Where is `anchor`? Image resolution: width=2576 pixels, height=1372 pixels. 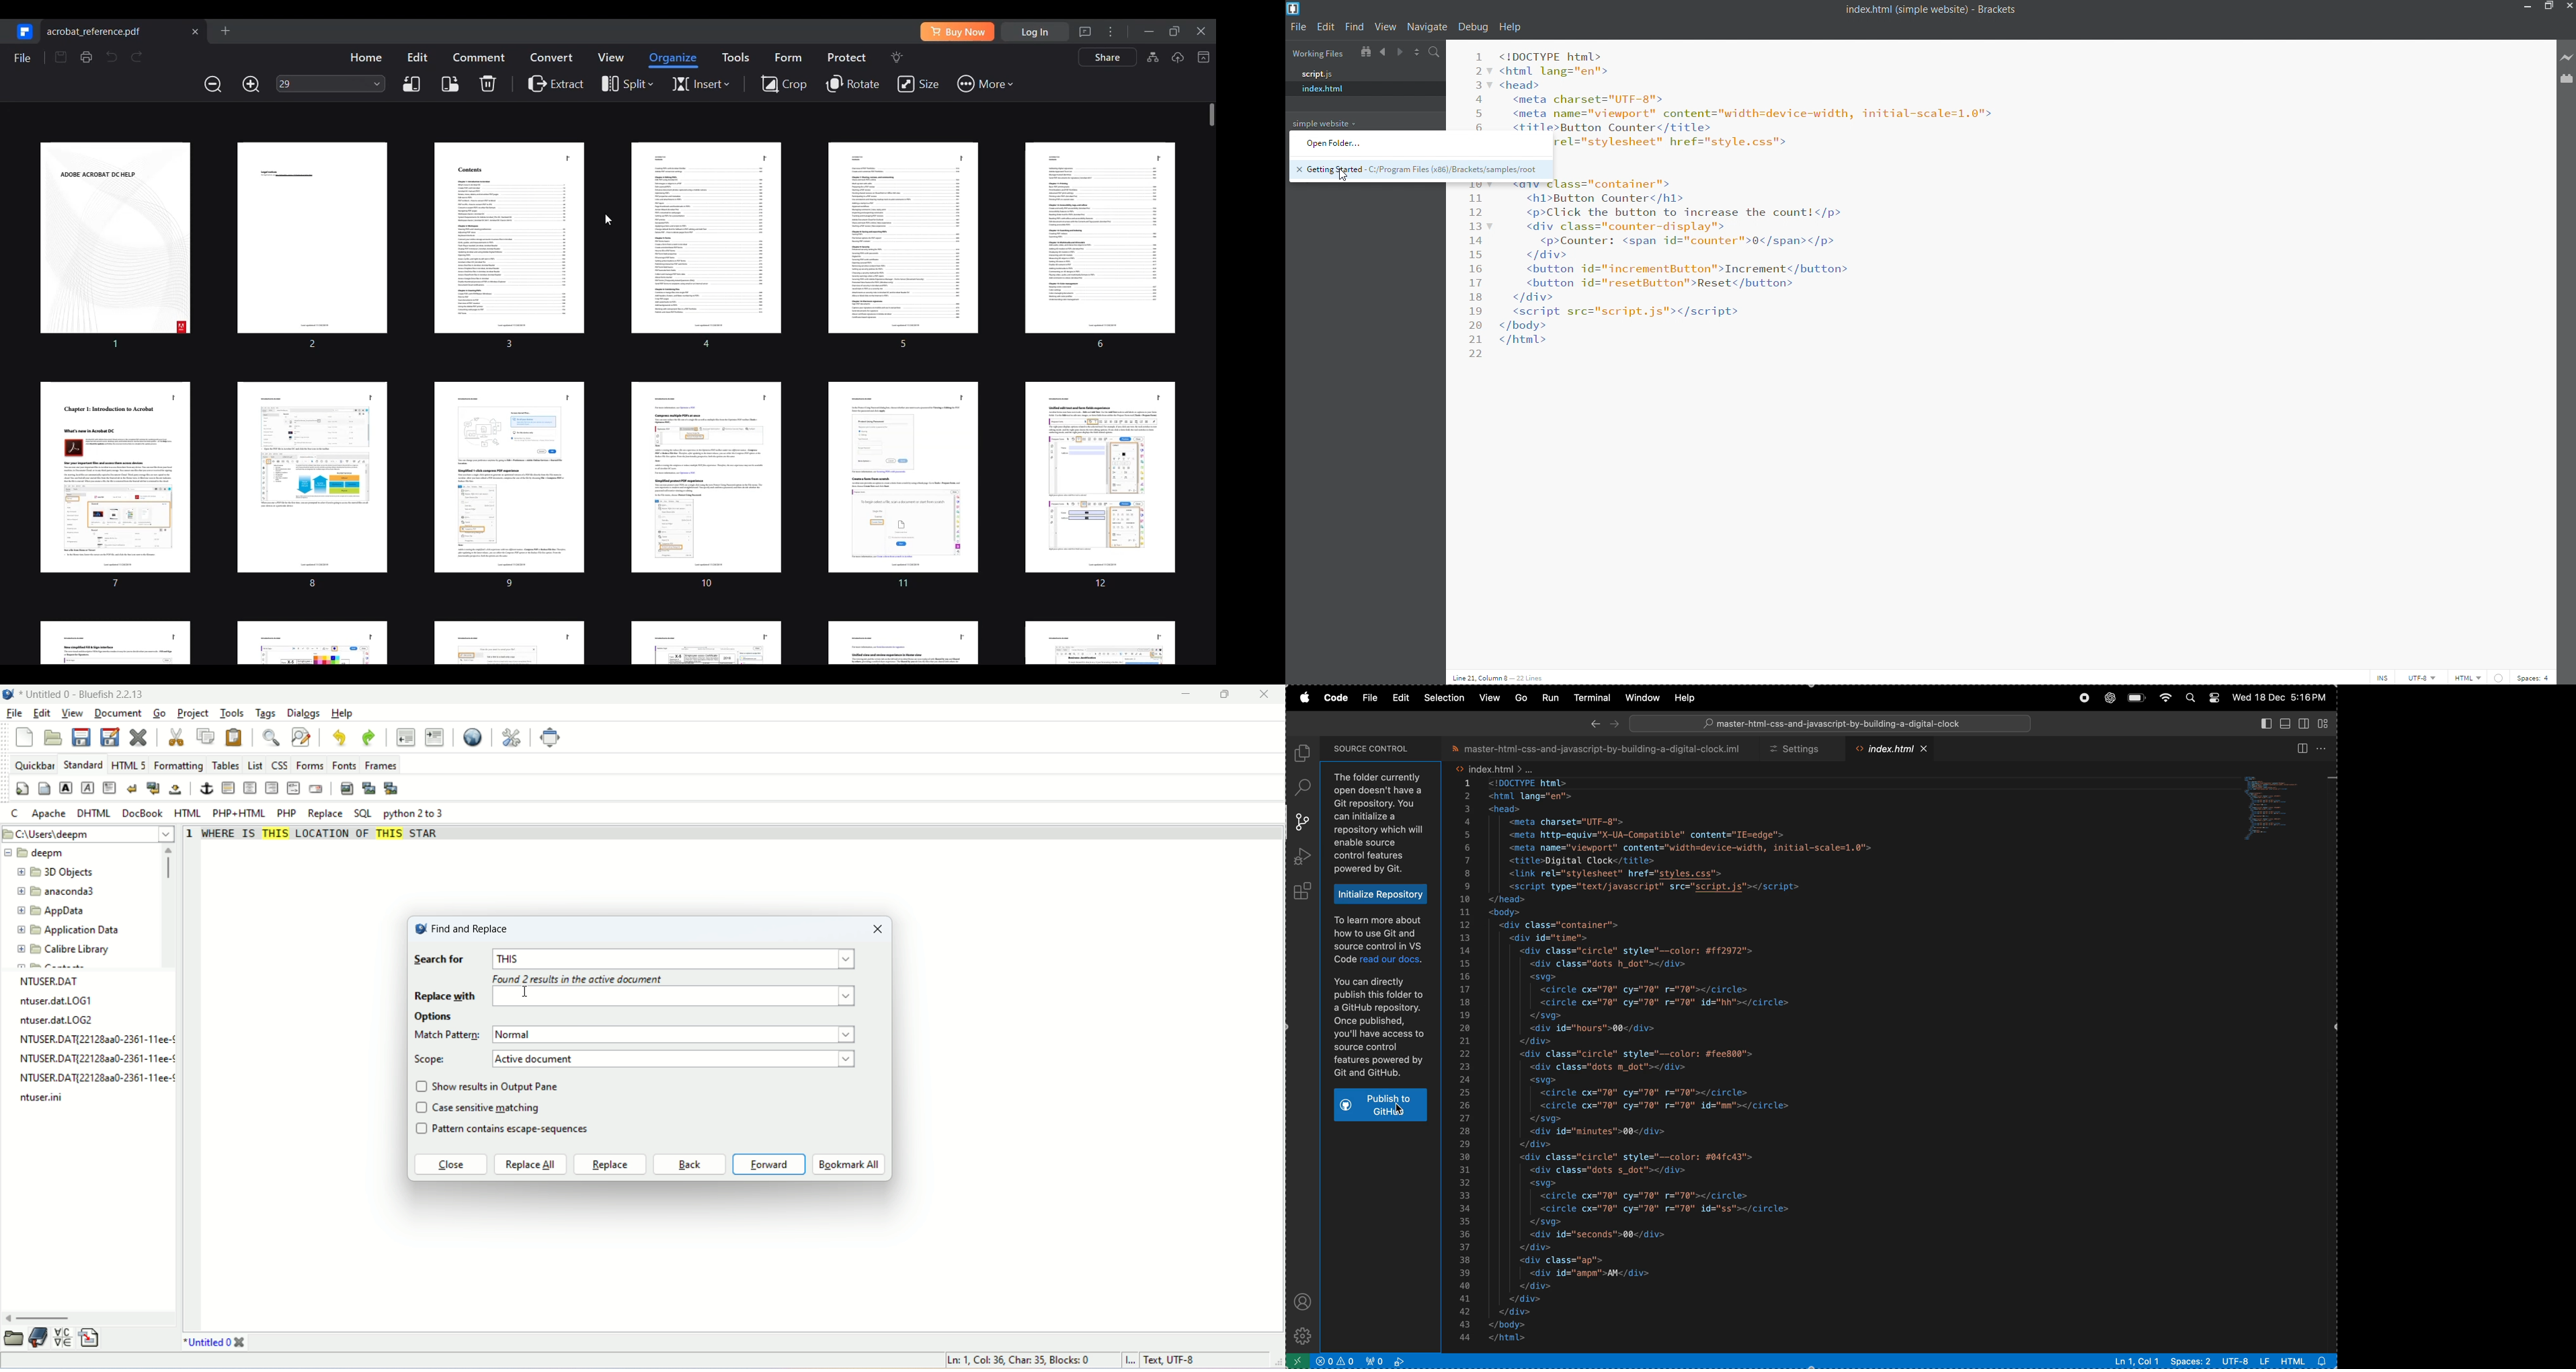 anchor is located at coordinates (206, 788).